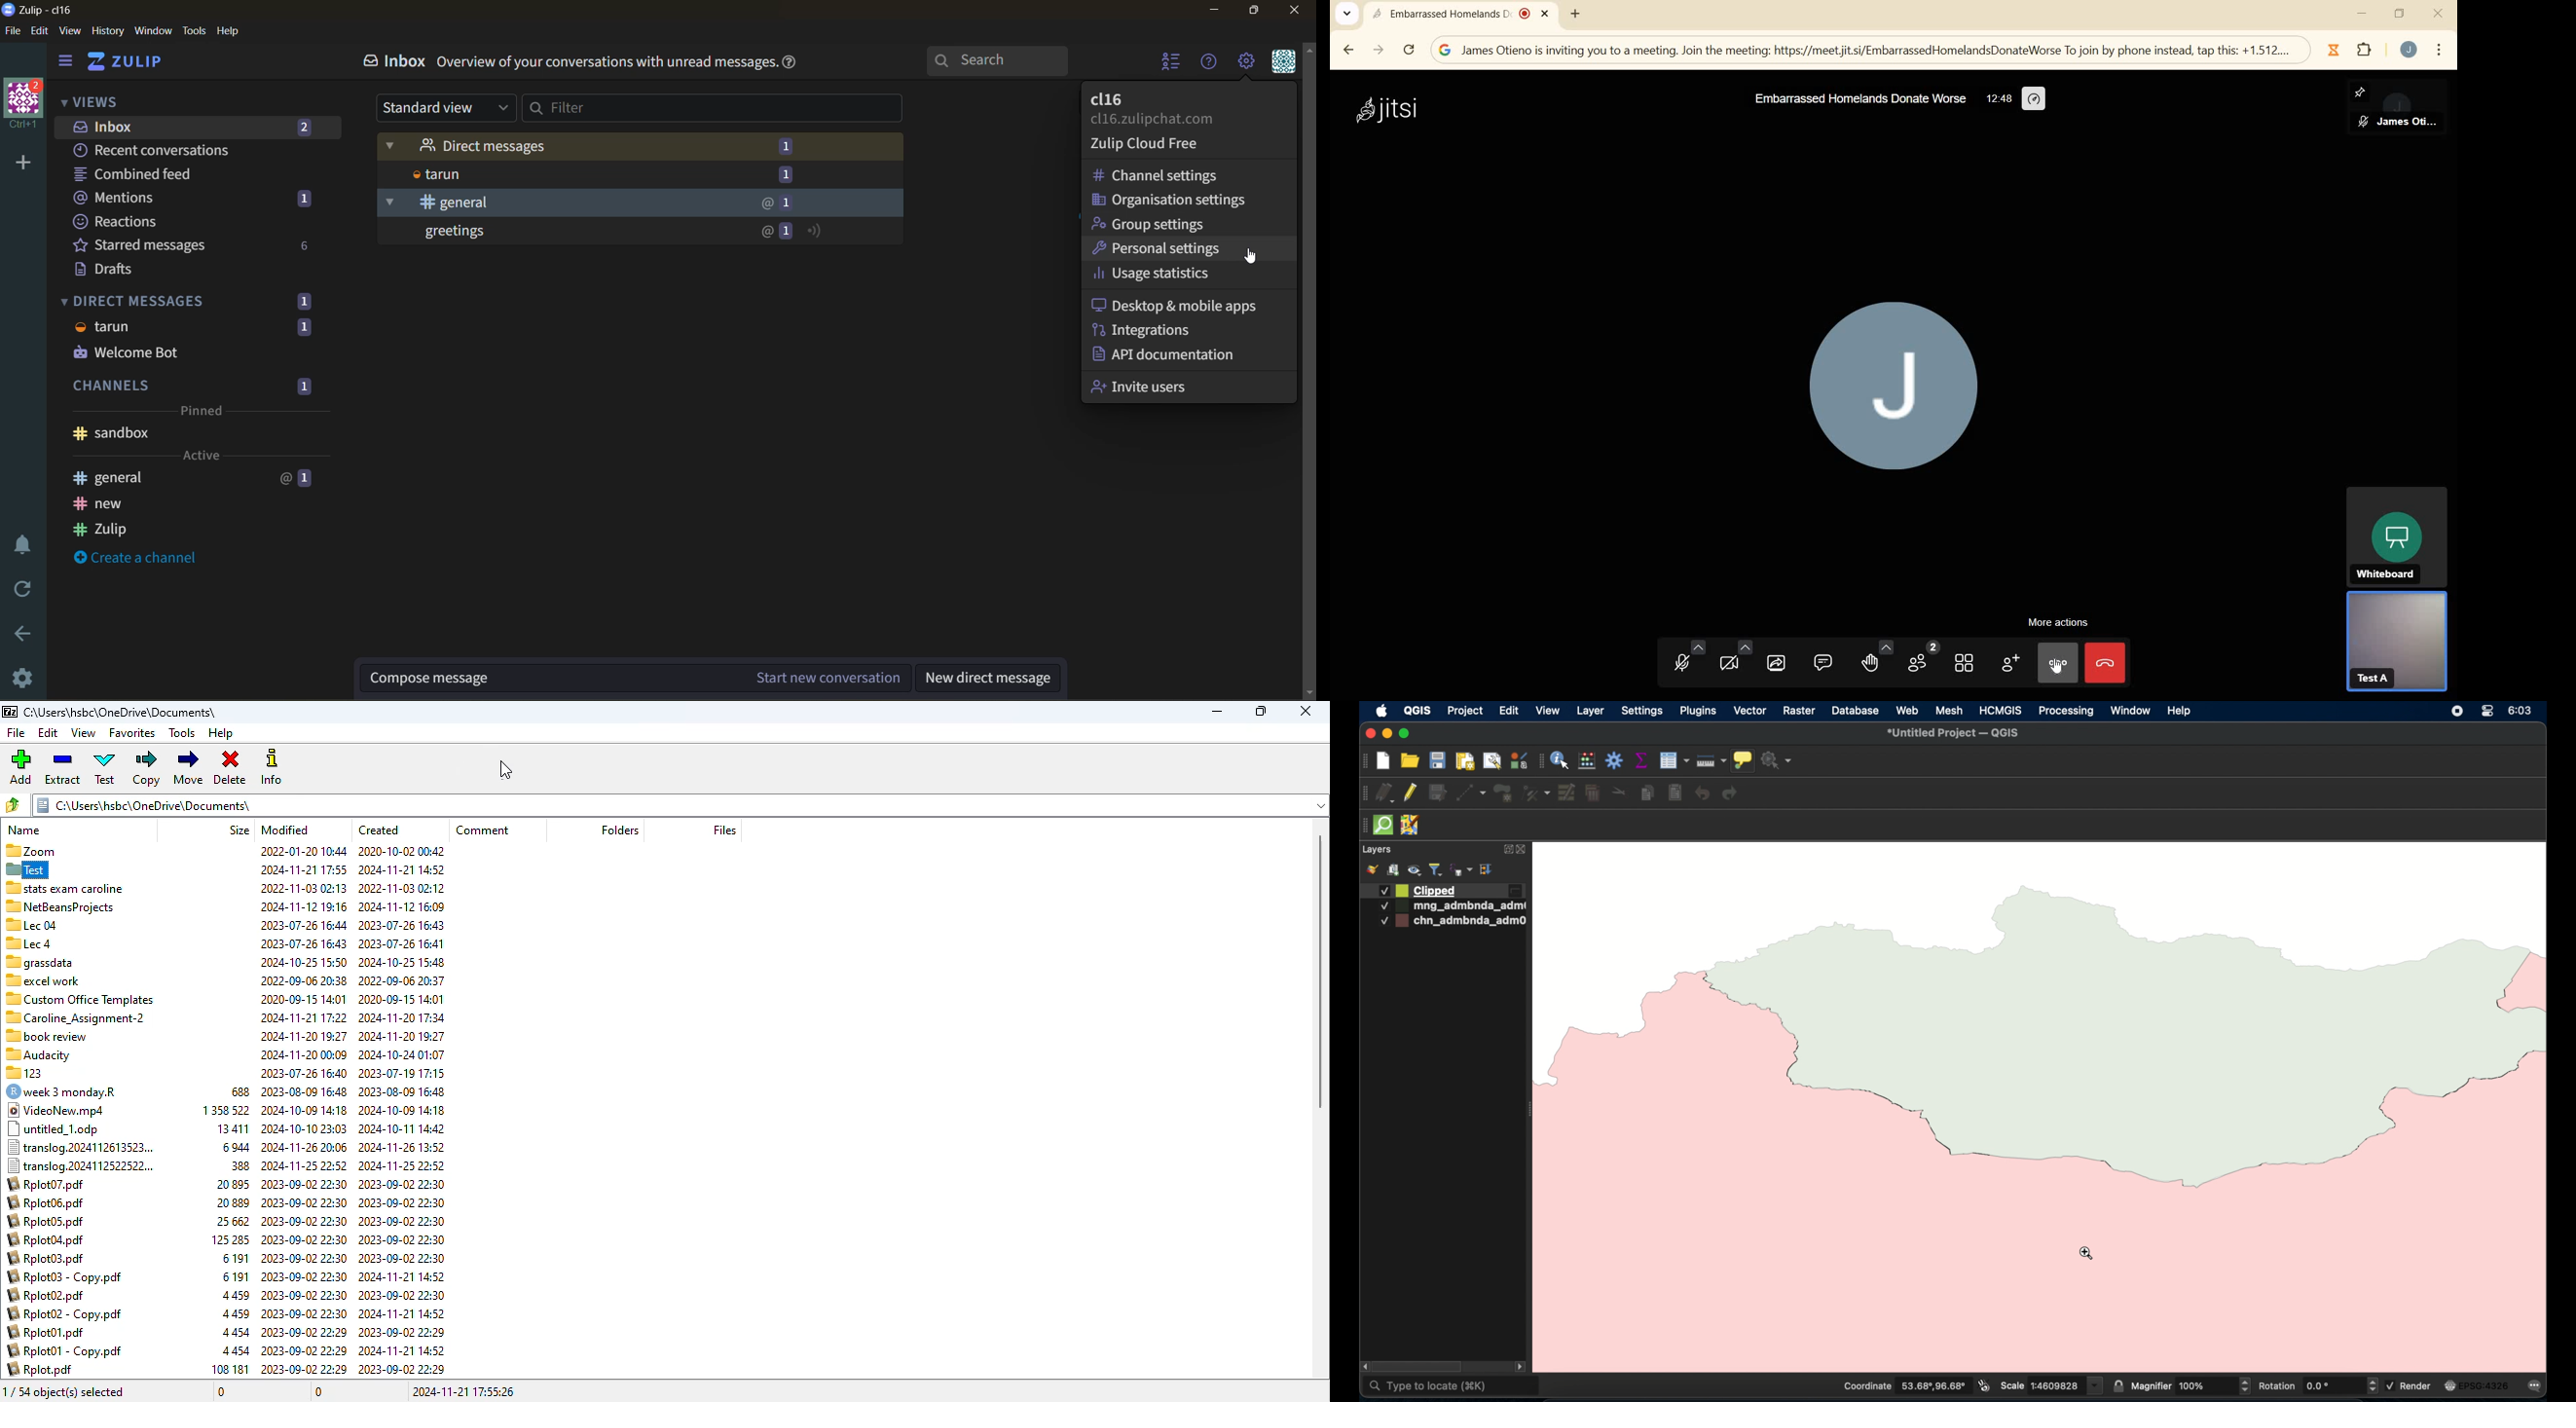  Describe the element at coordinates (47, 1220) in the screenshot. I see `Rplot05.pdf` at that location.